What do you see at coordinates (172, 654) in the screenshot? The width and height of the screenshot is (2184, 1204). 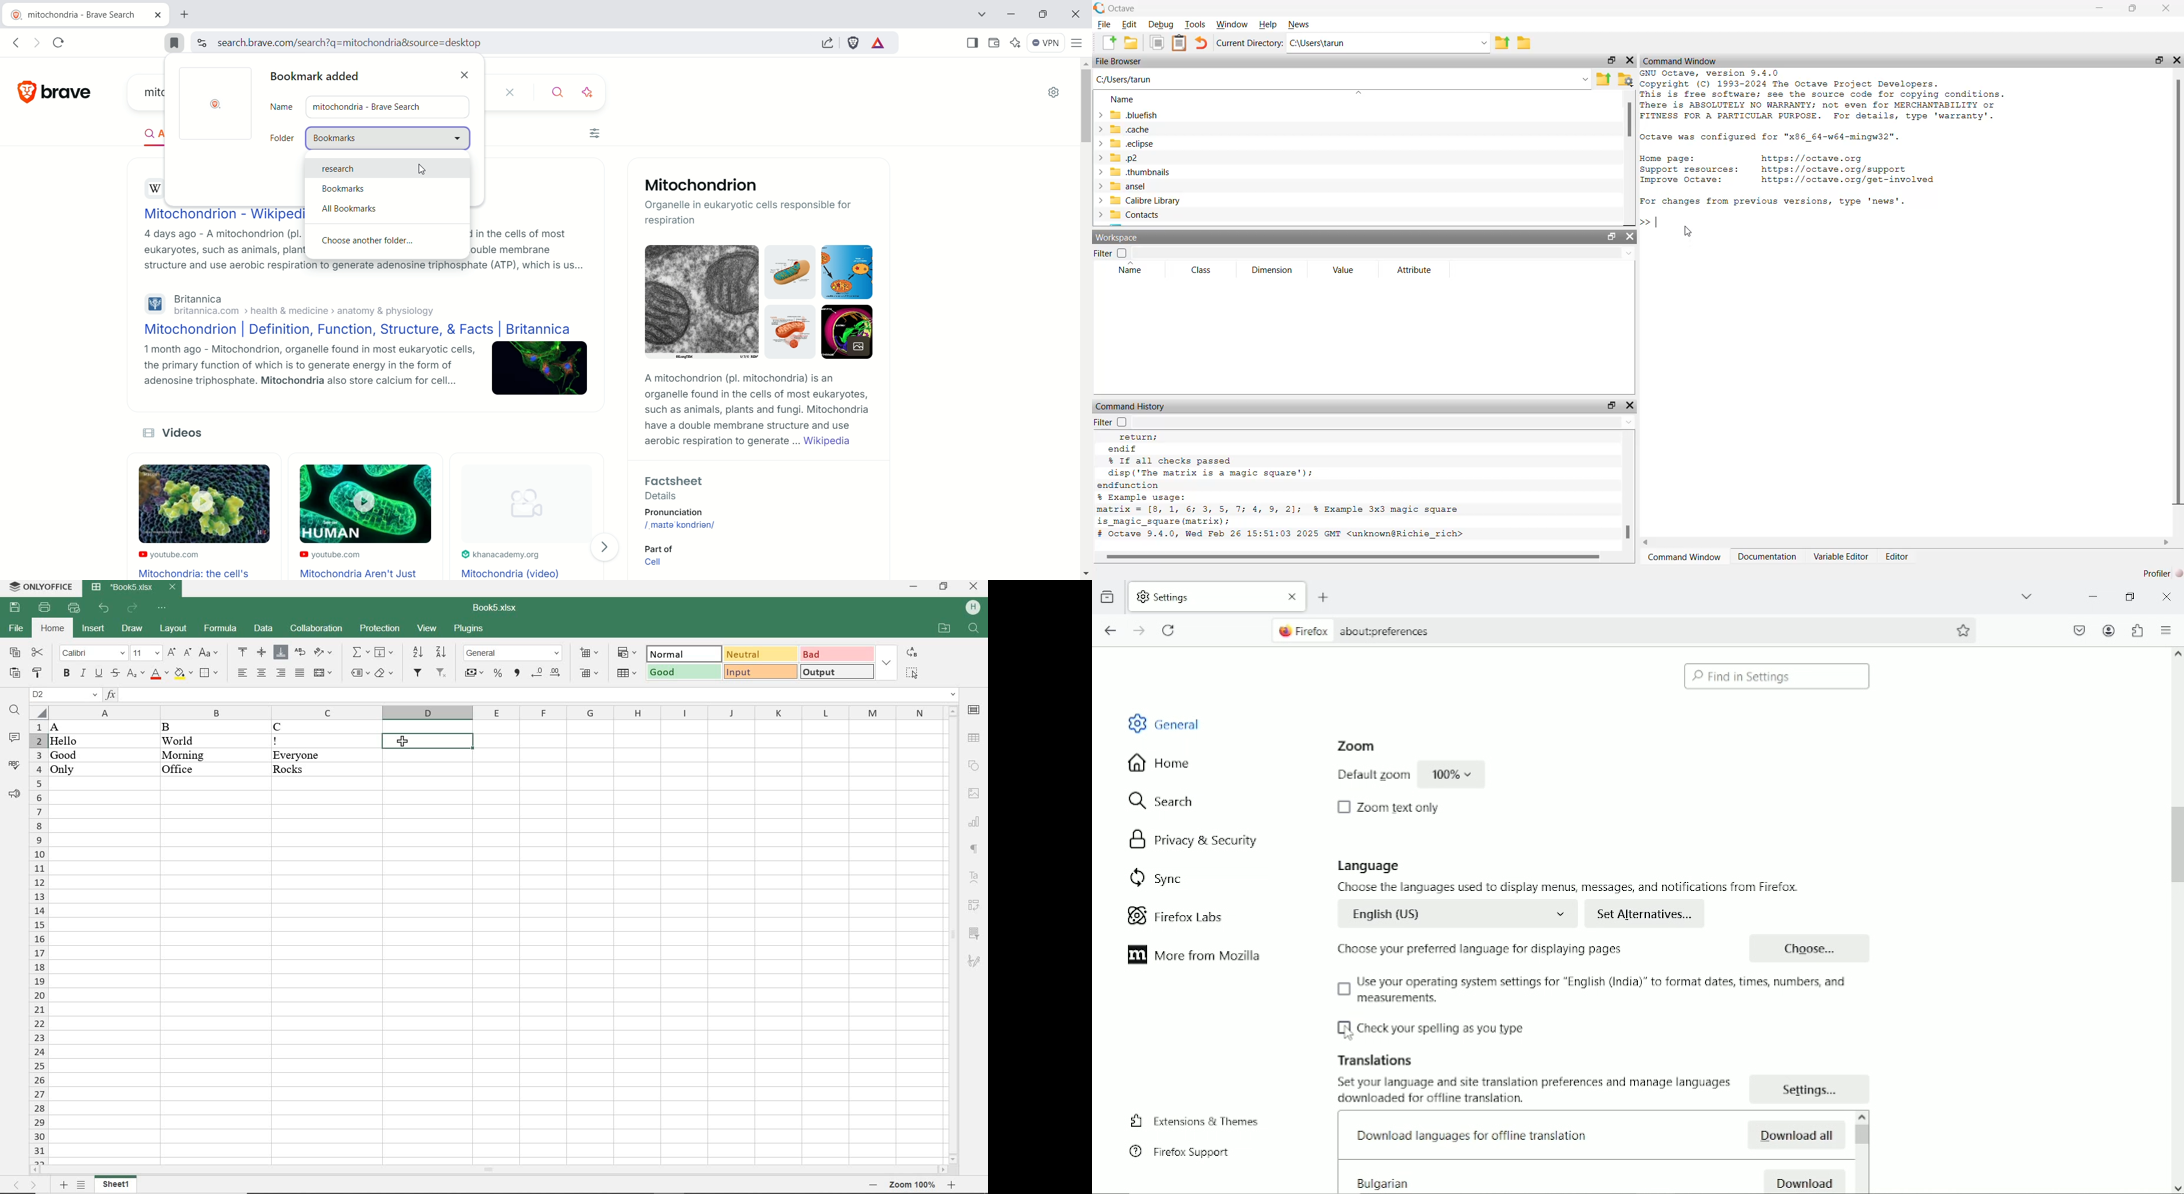 I see `INCREMENT FONT SIZE` at bounding box center [172, 654].